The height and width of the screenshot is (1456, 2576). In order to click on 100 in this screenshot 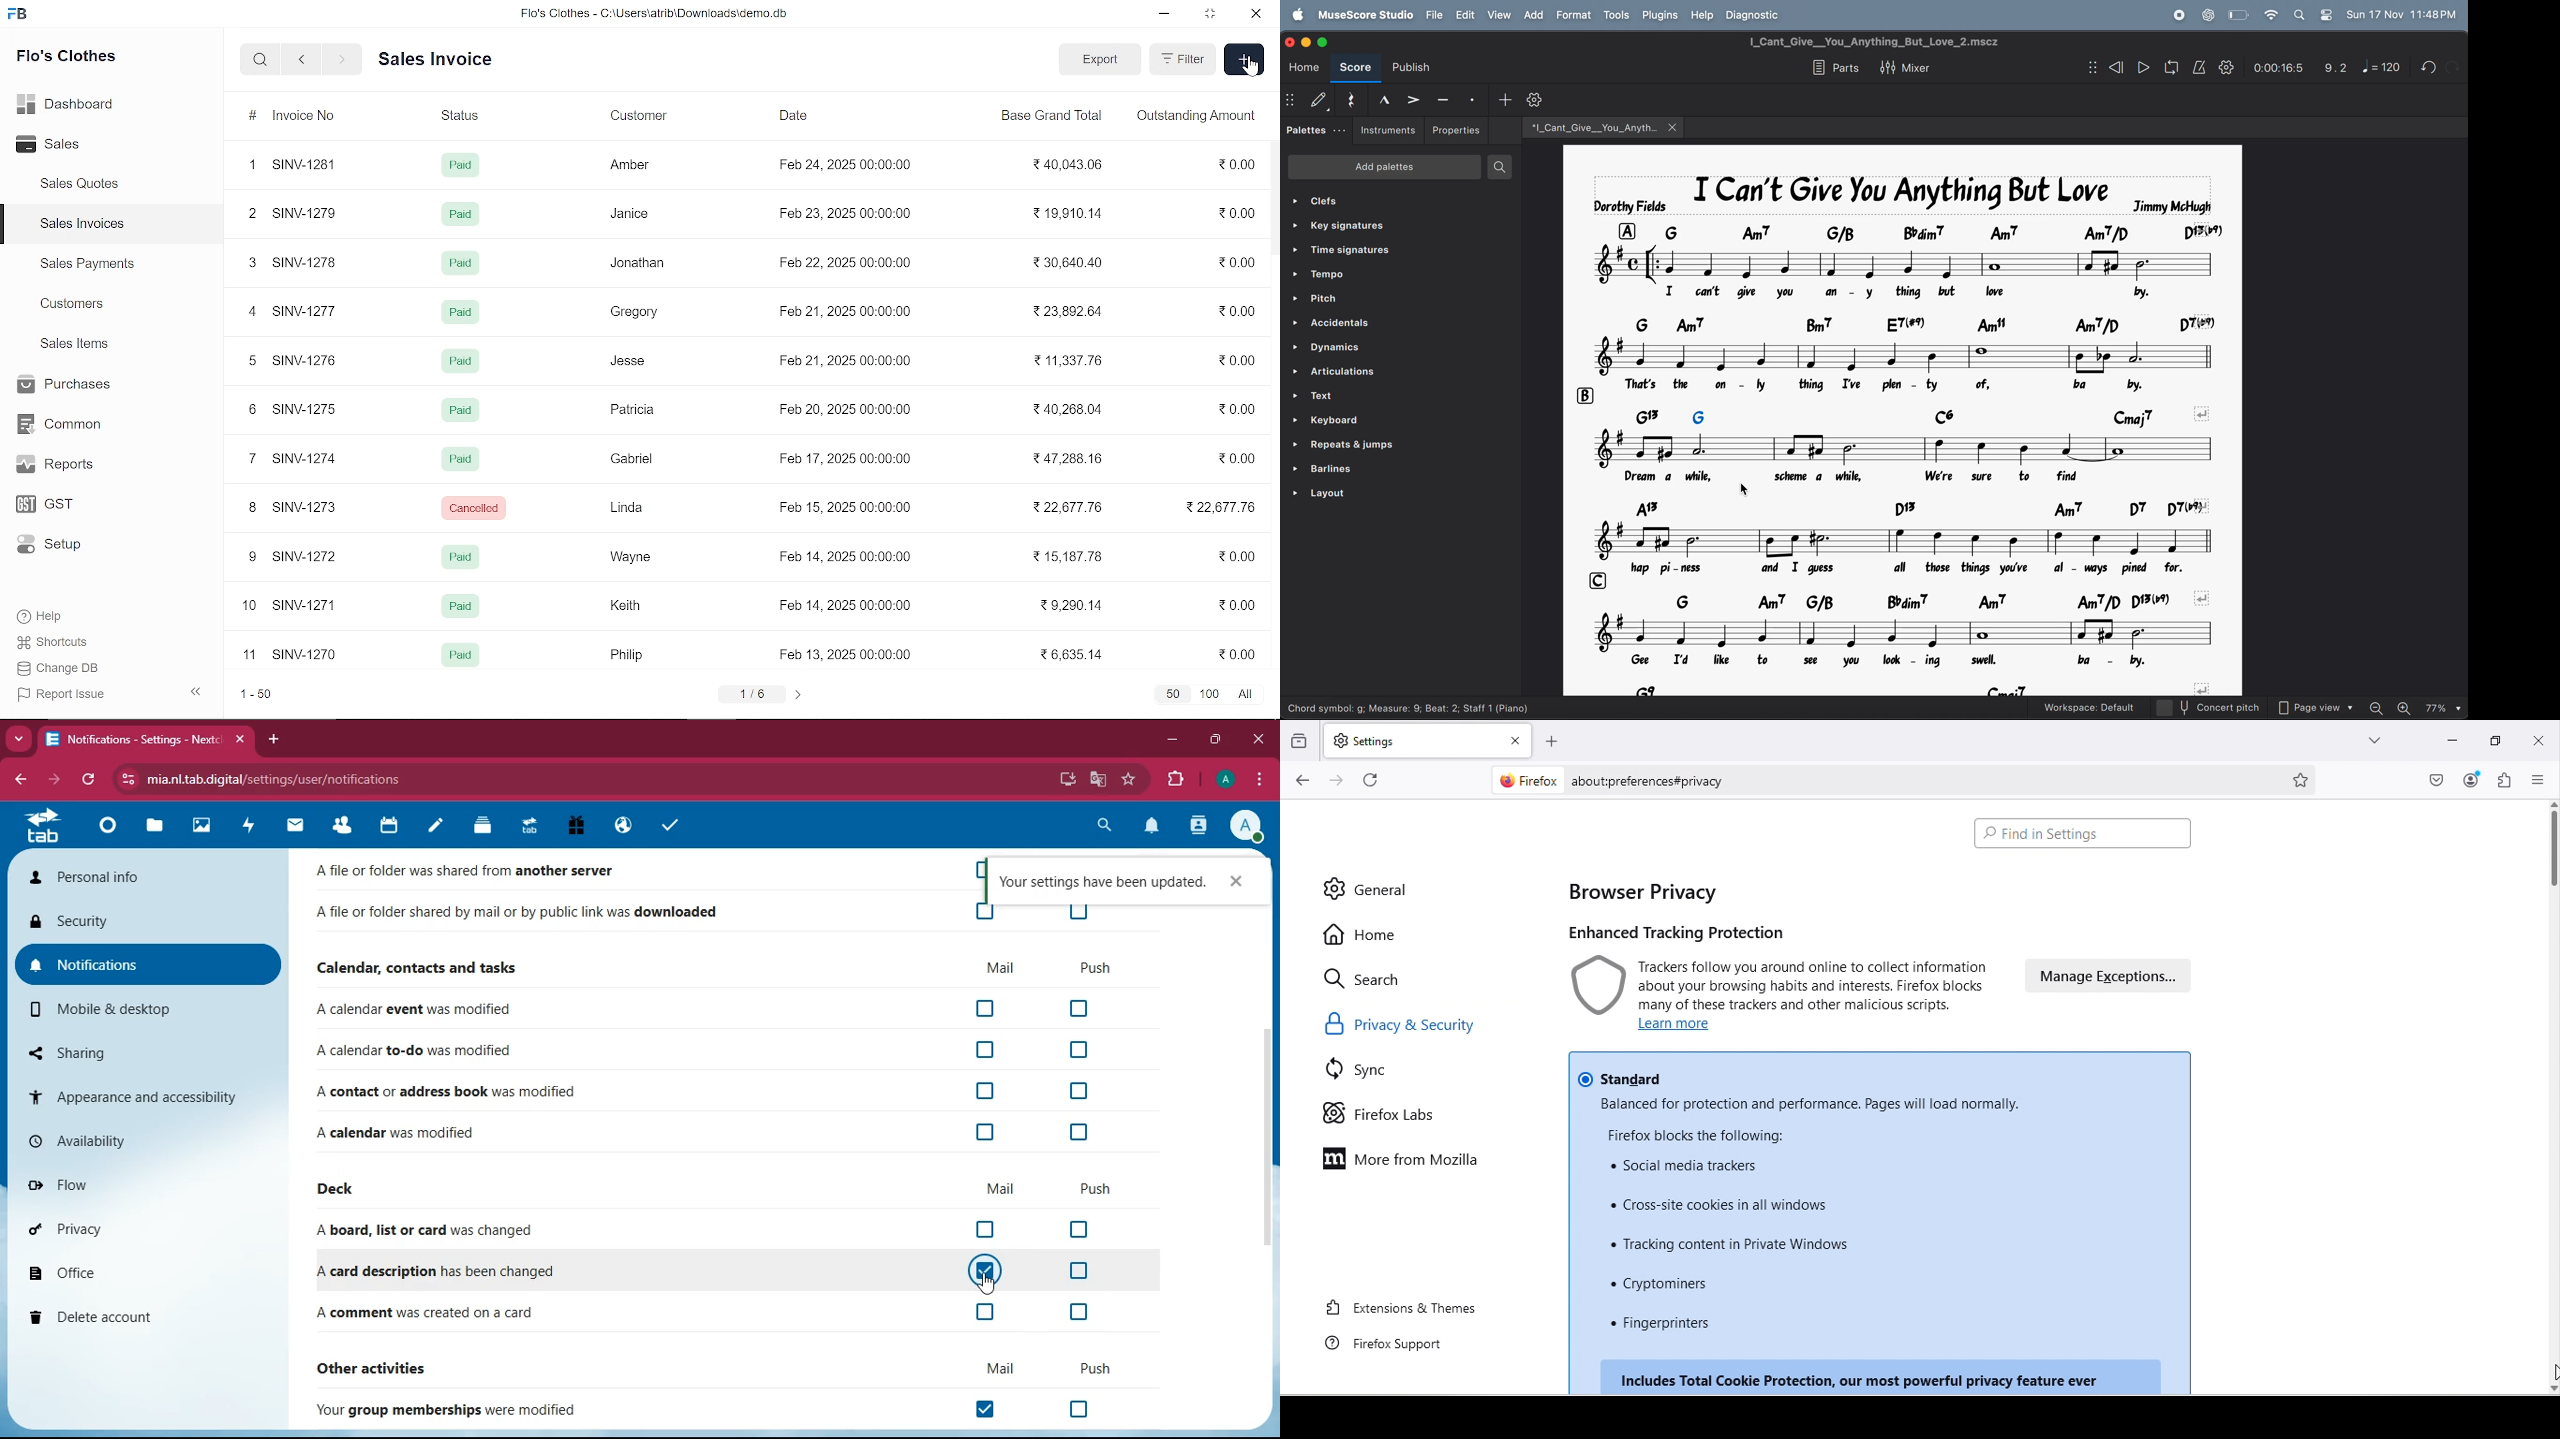, I will do `click(1210, 695)`.